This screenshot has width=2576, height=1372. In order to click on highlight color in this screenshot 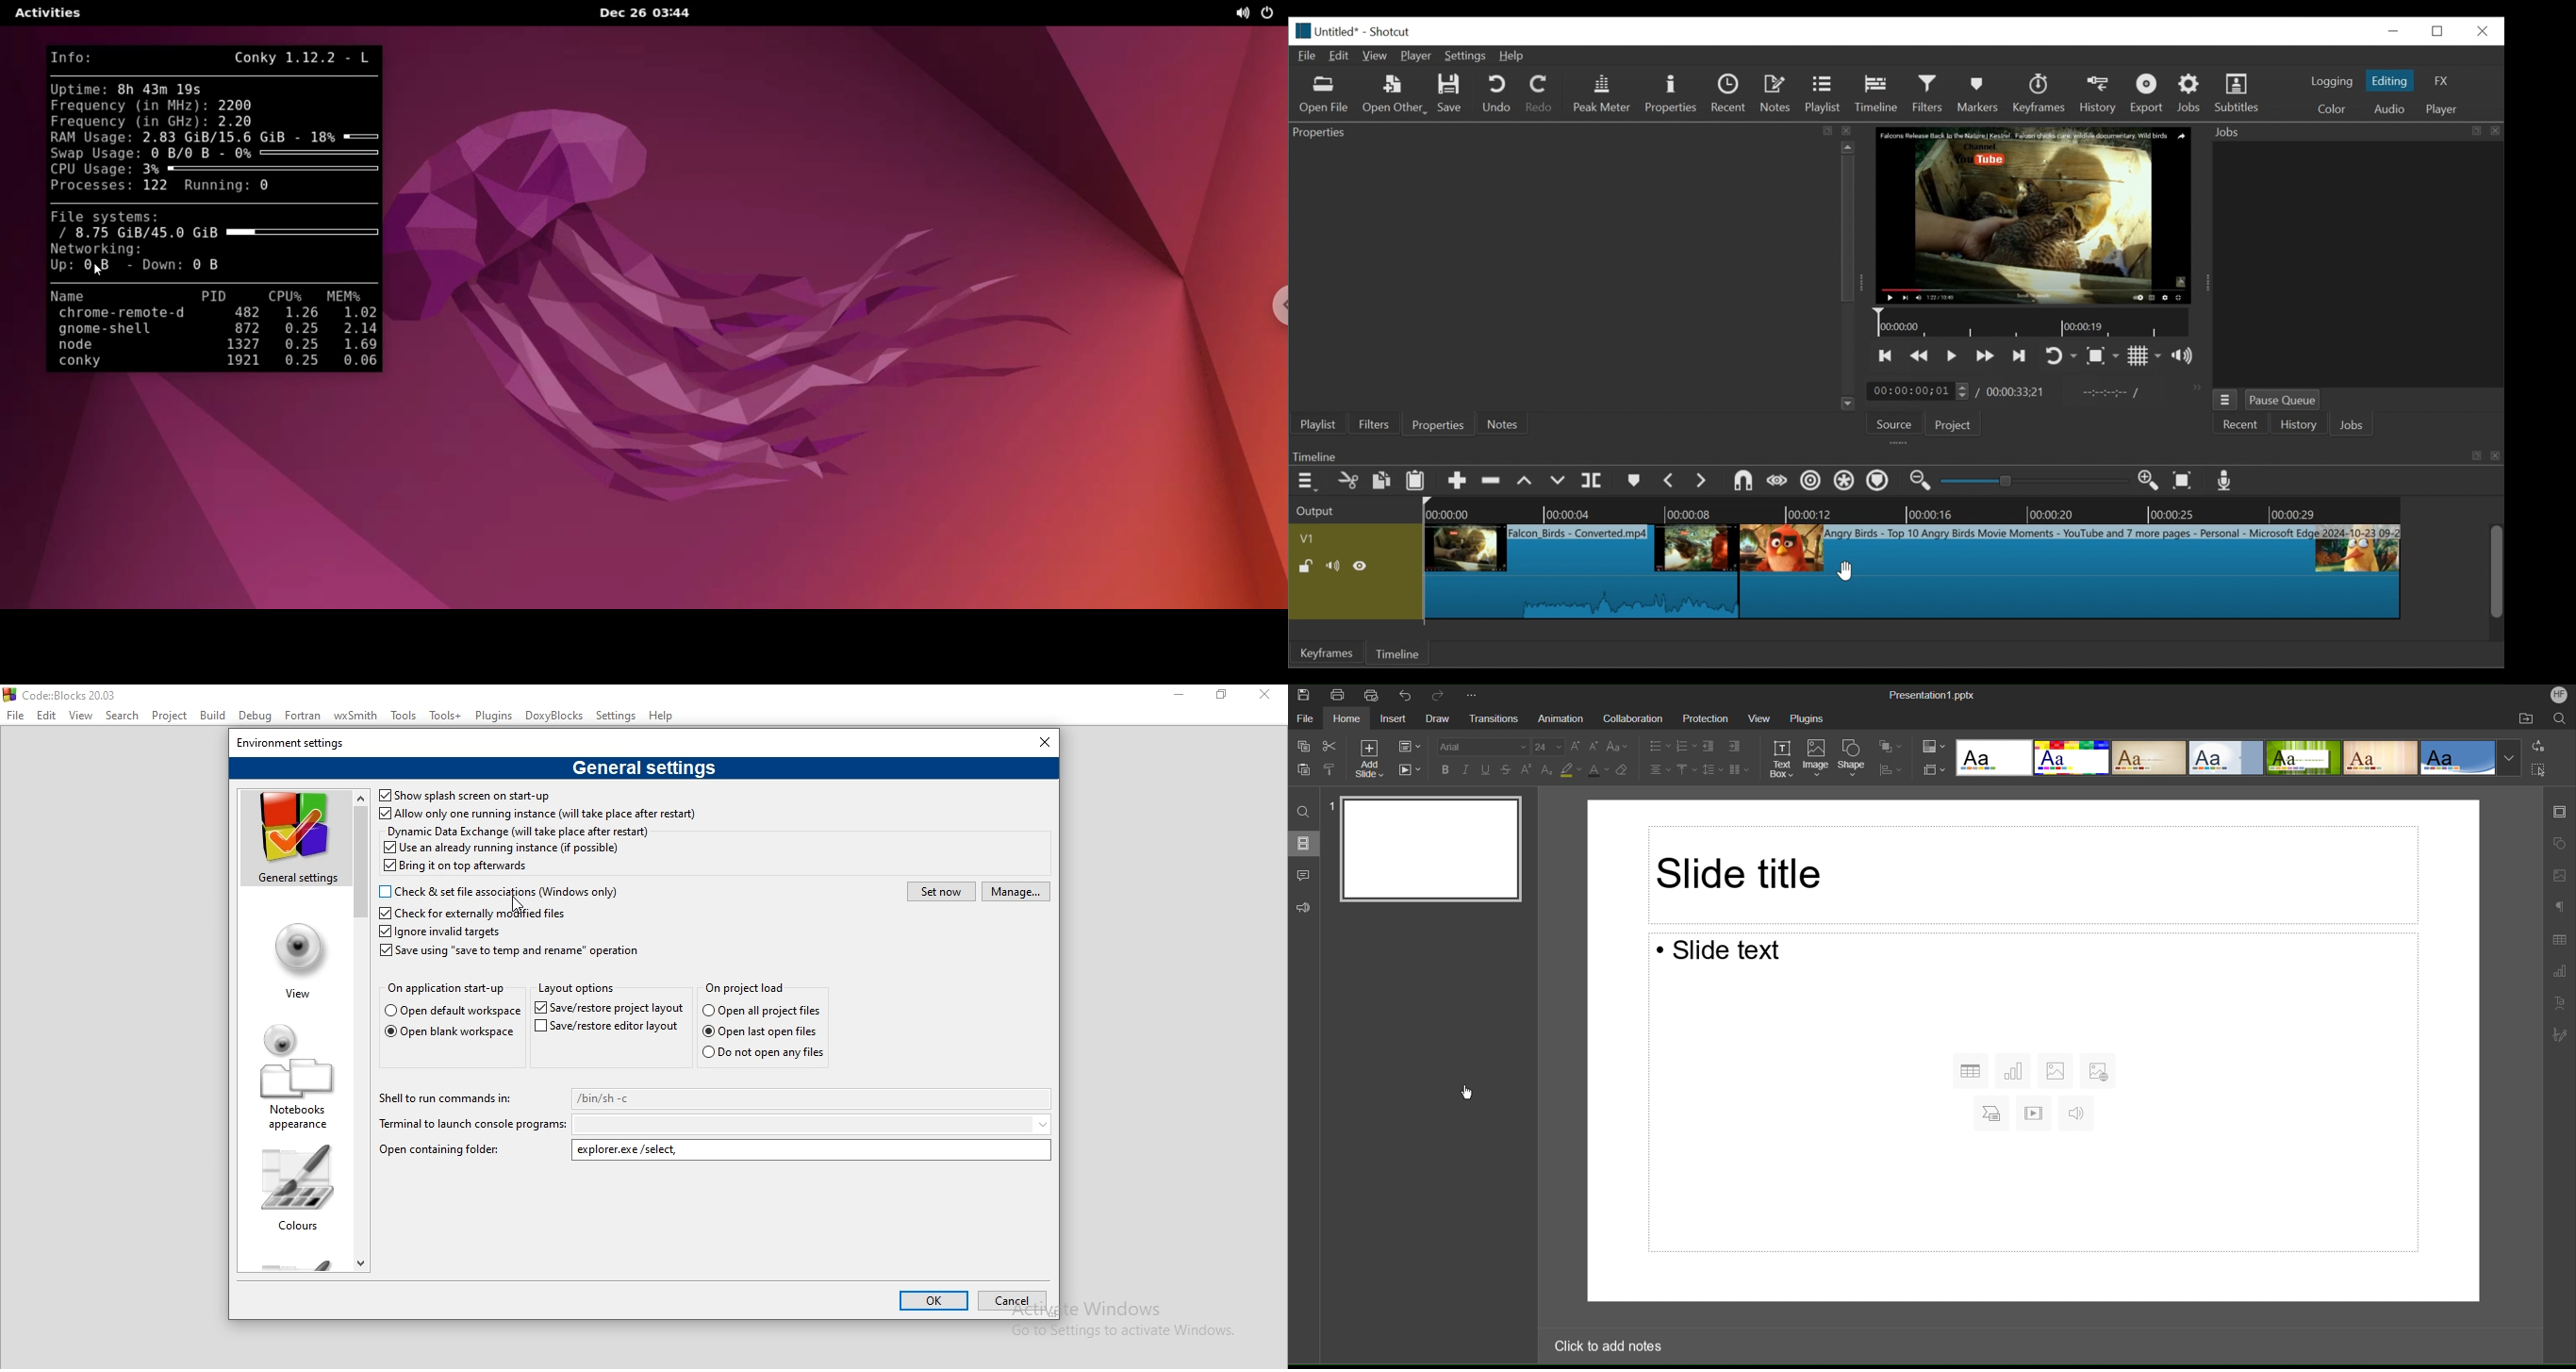, I will do `click(1571, 772)`.